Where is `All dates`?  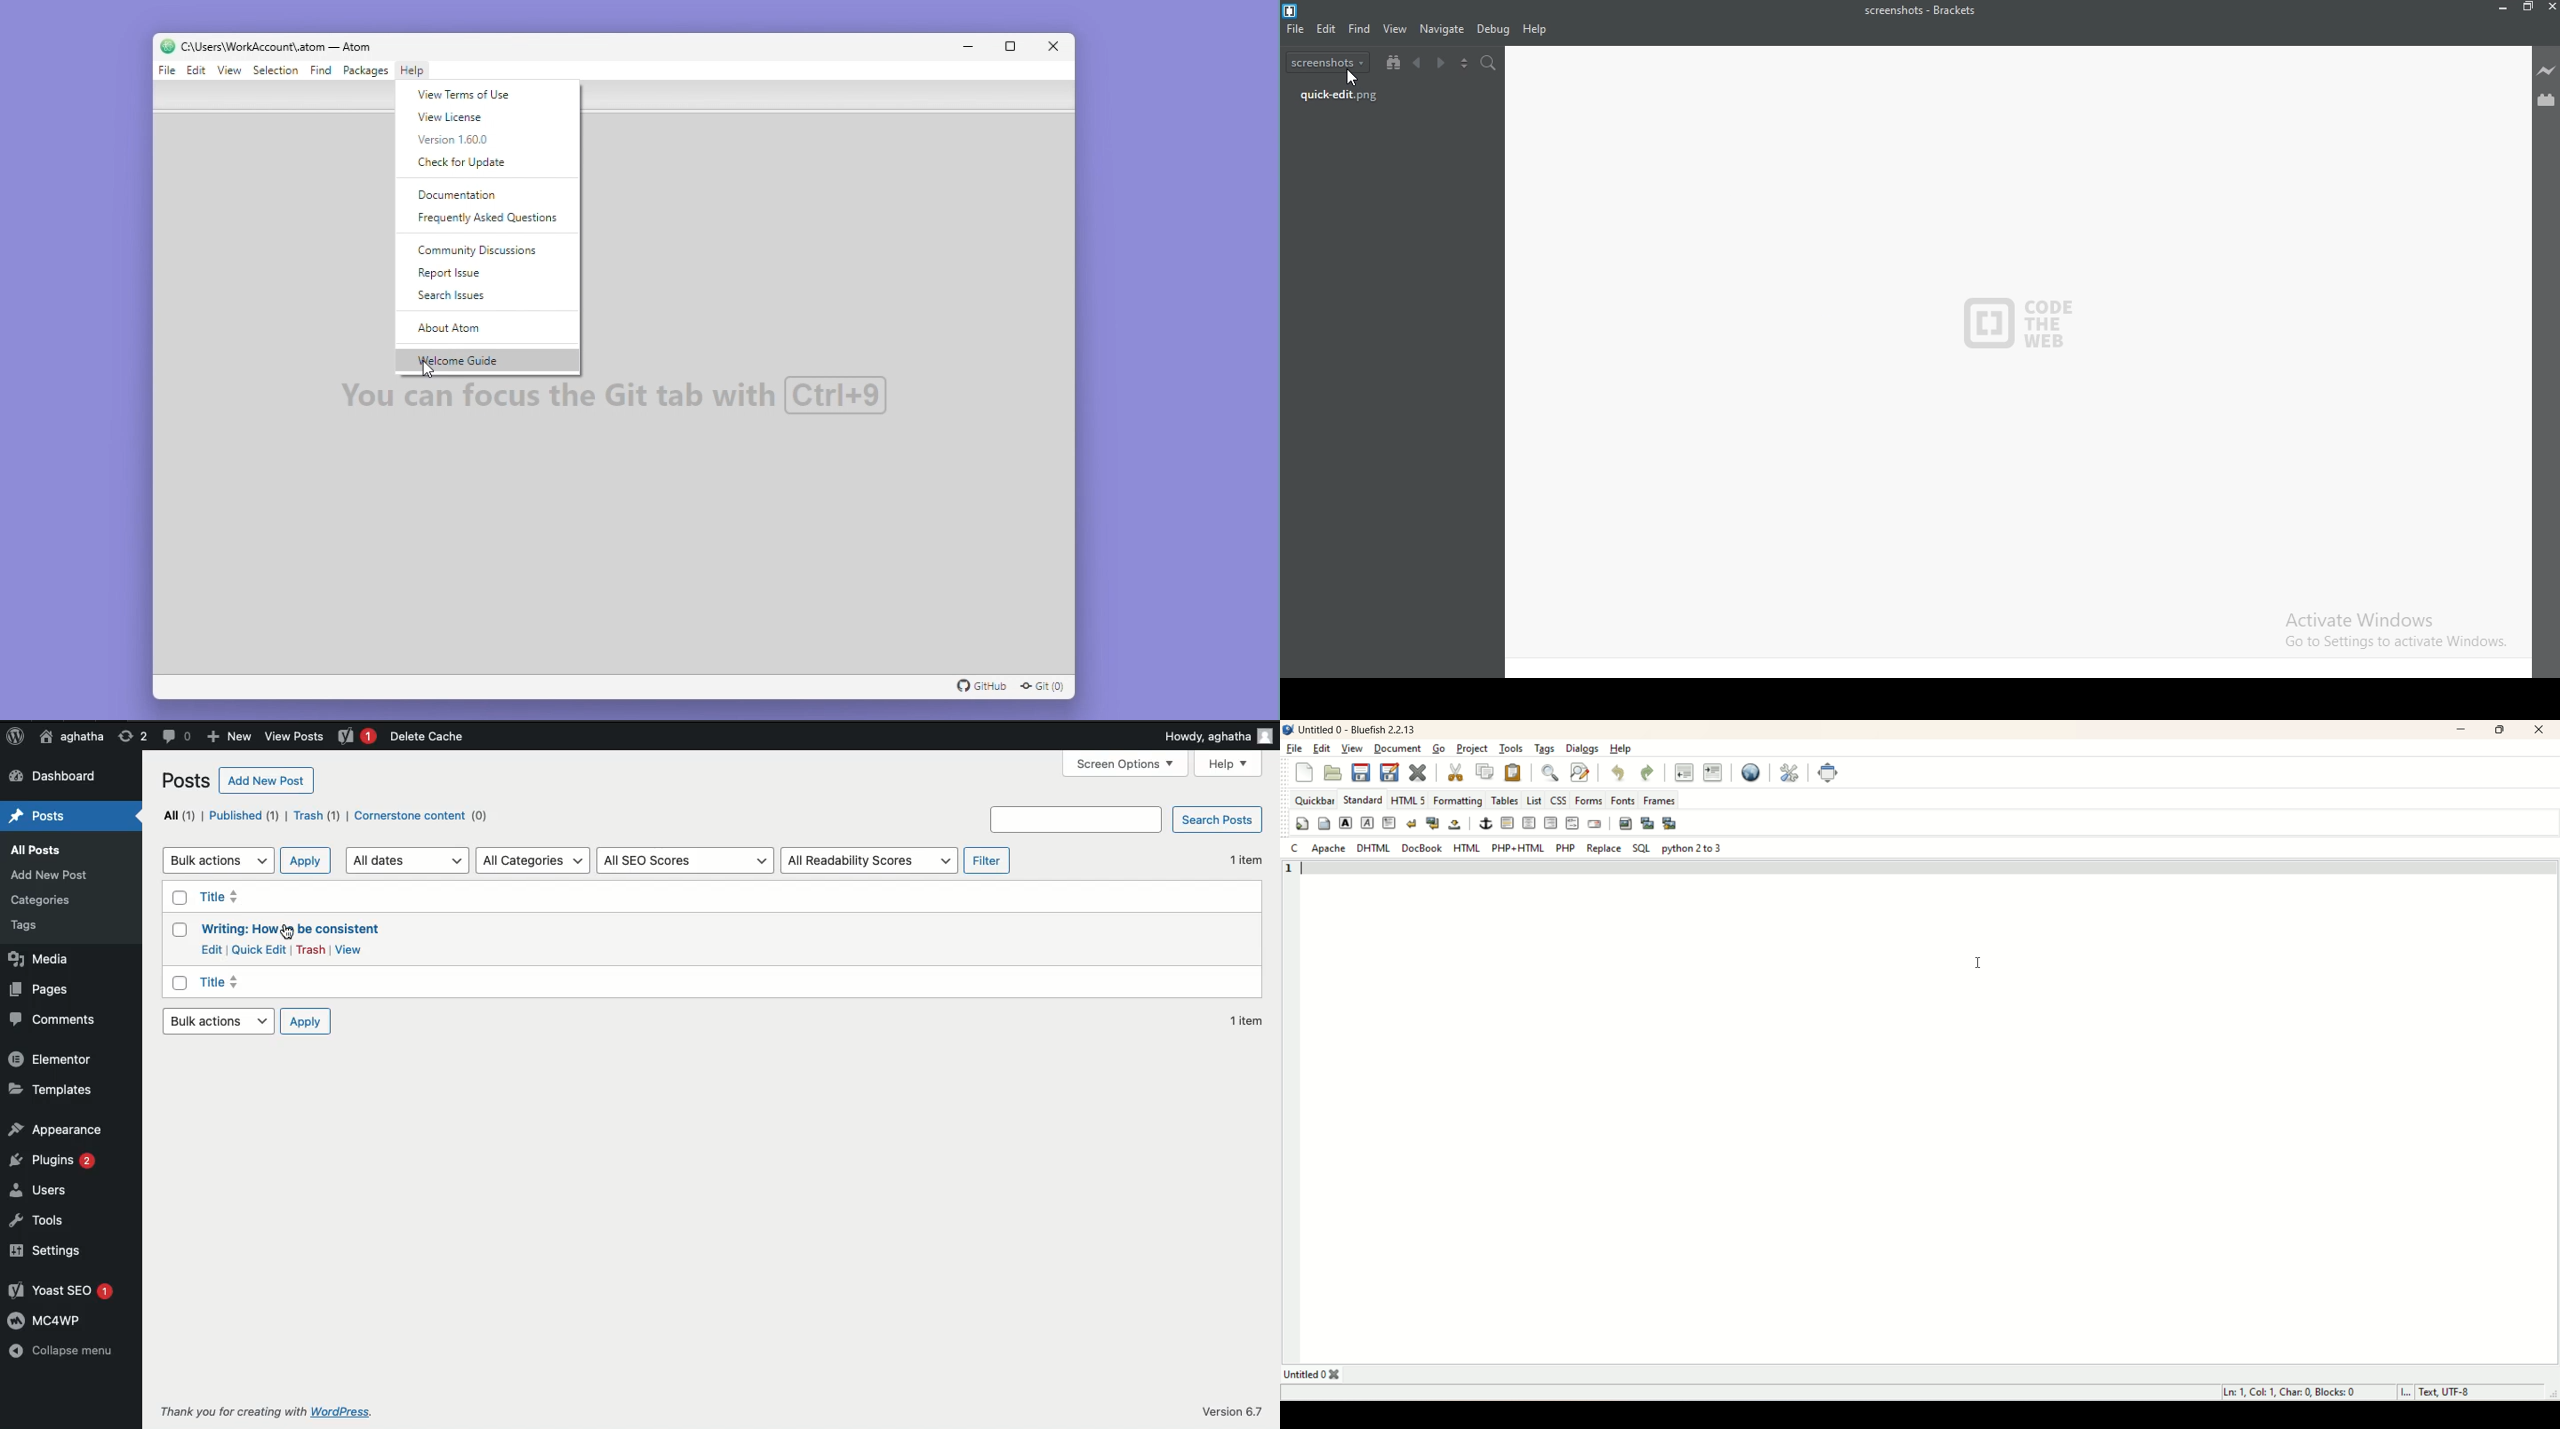
All dates is located at coordinates (407, 860).